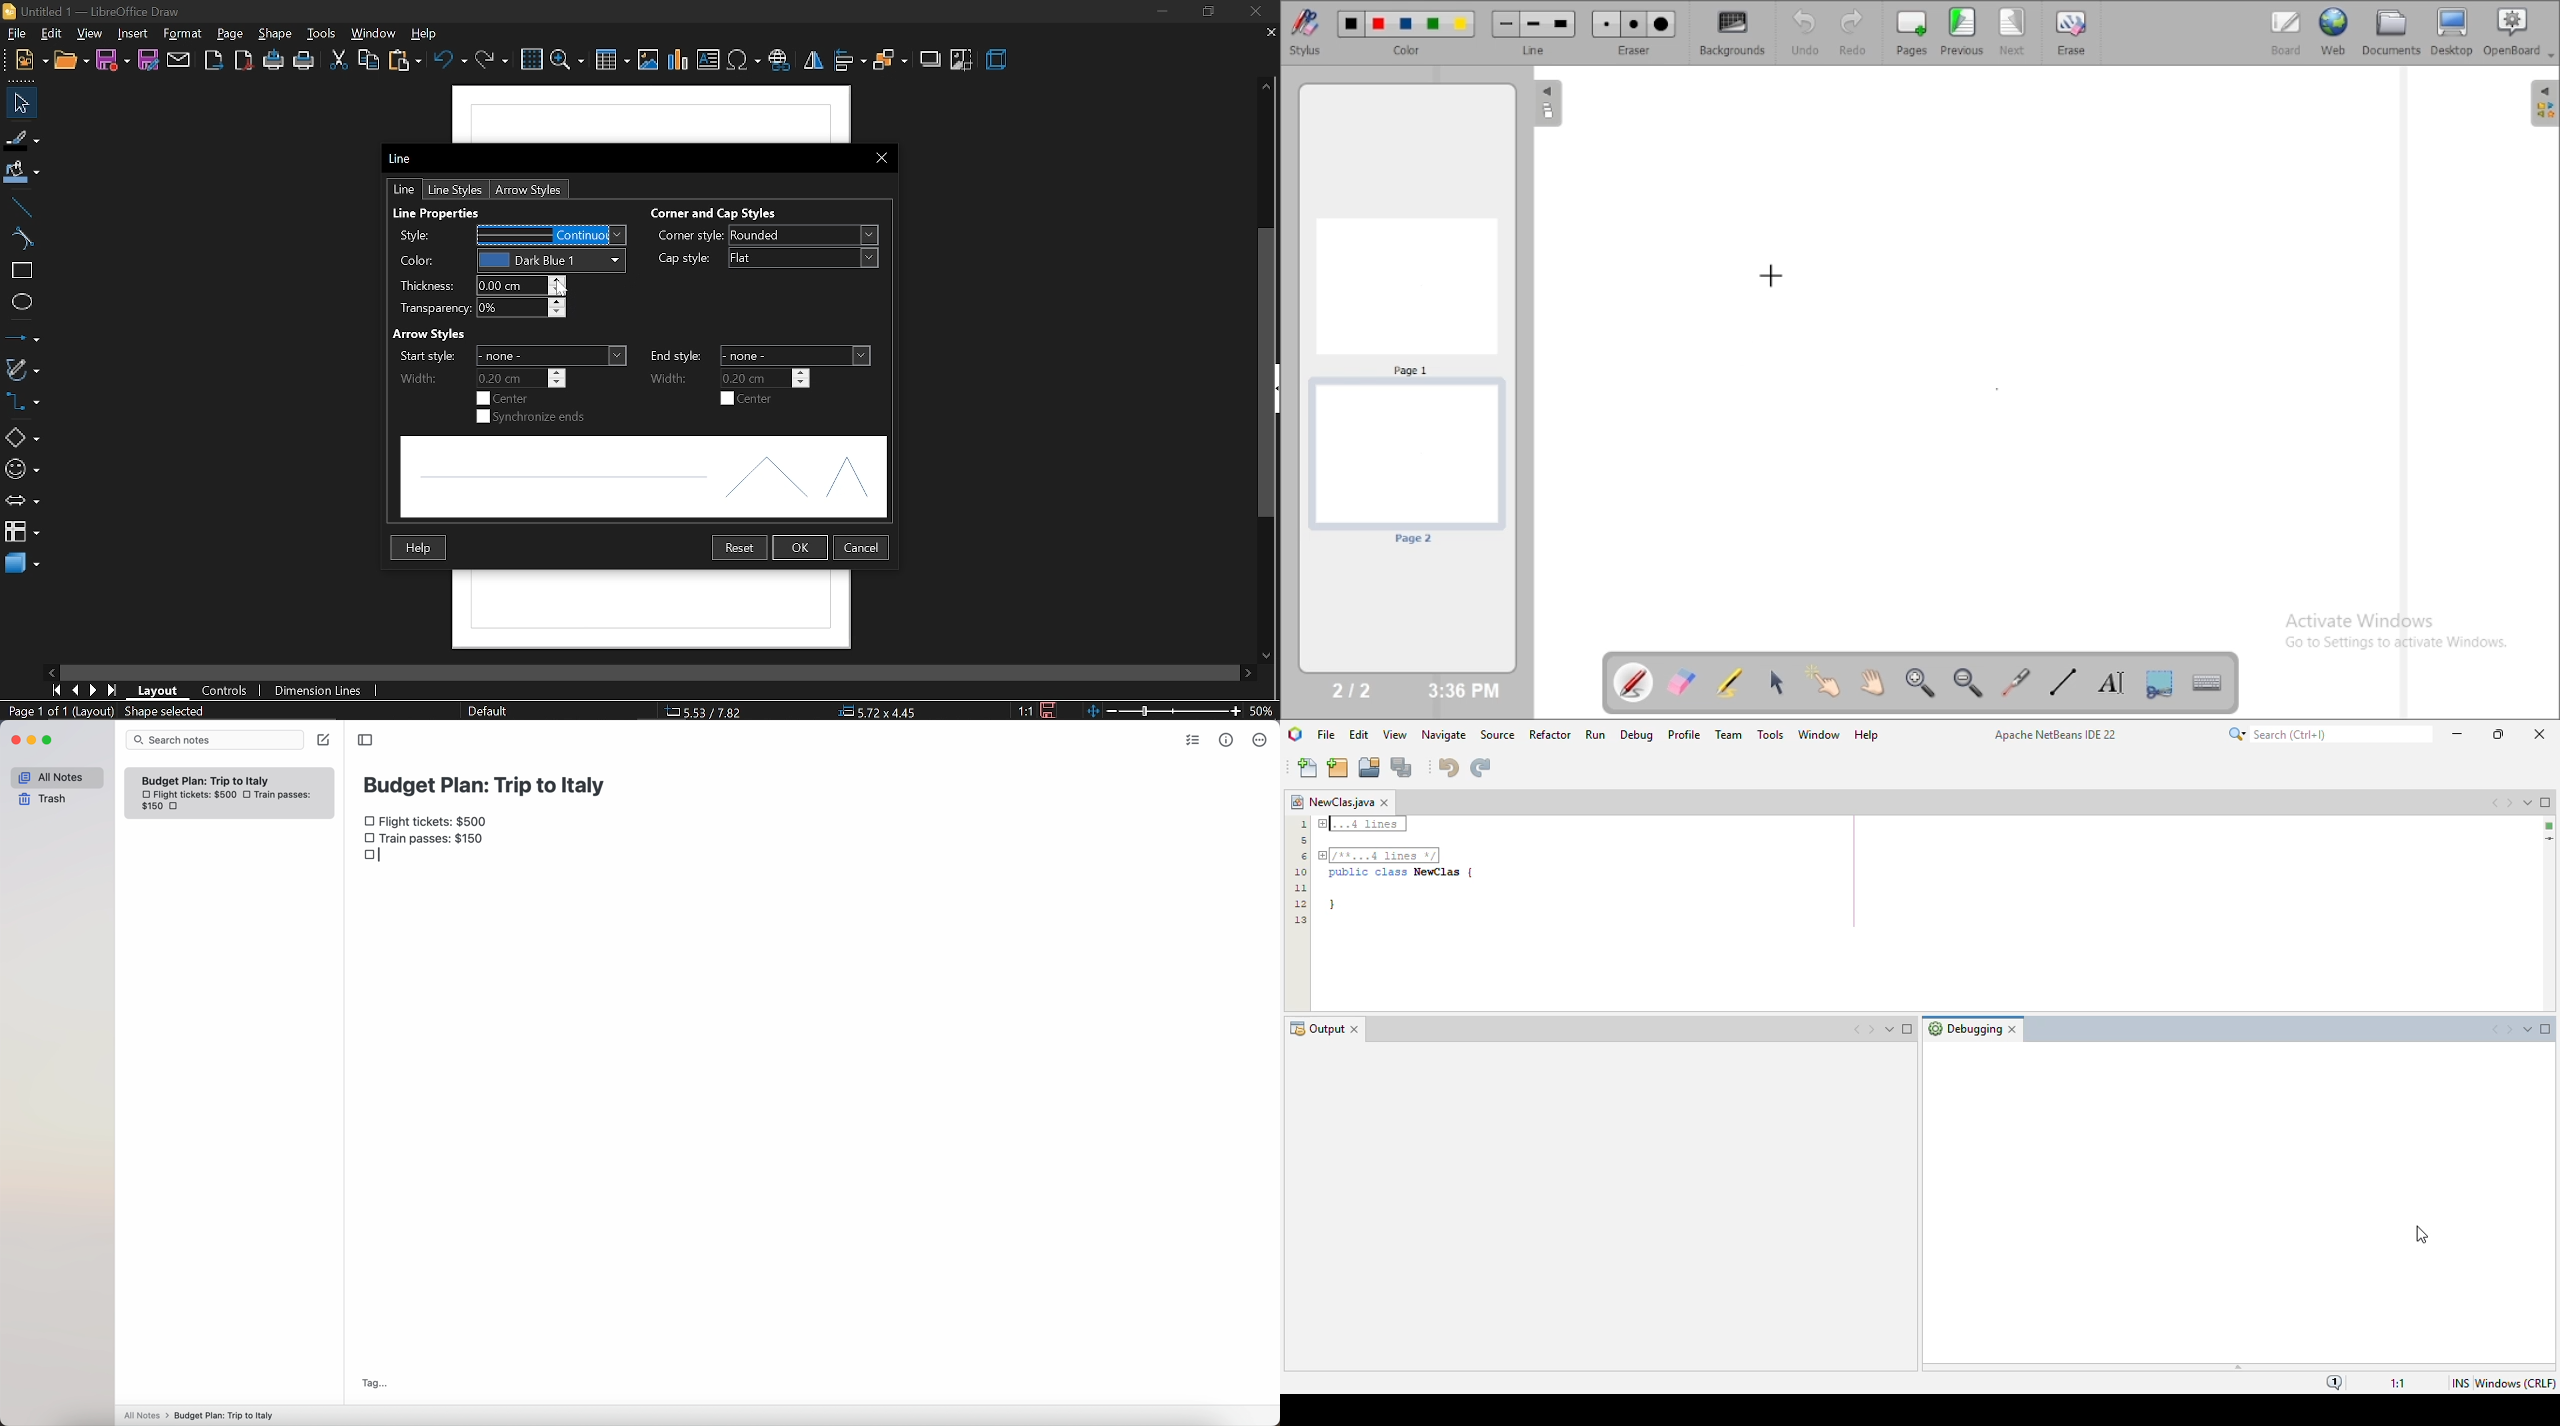 The width and height of the screenshot is (2576, 1428). Describe the element at coordinates (1777, 682) in the screenshot. I see `select and modify objects` at that location.